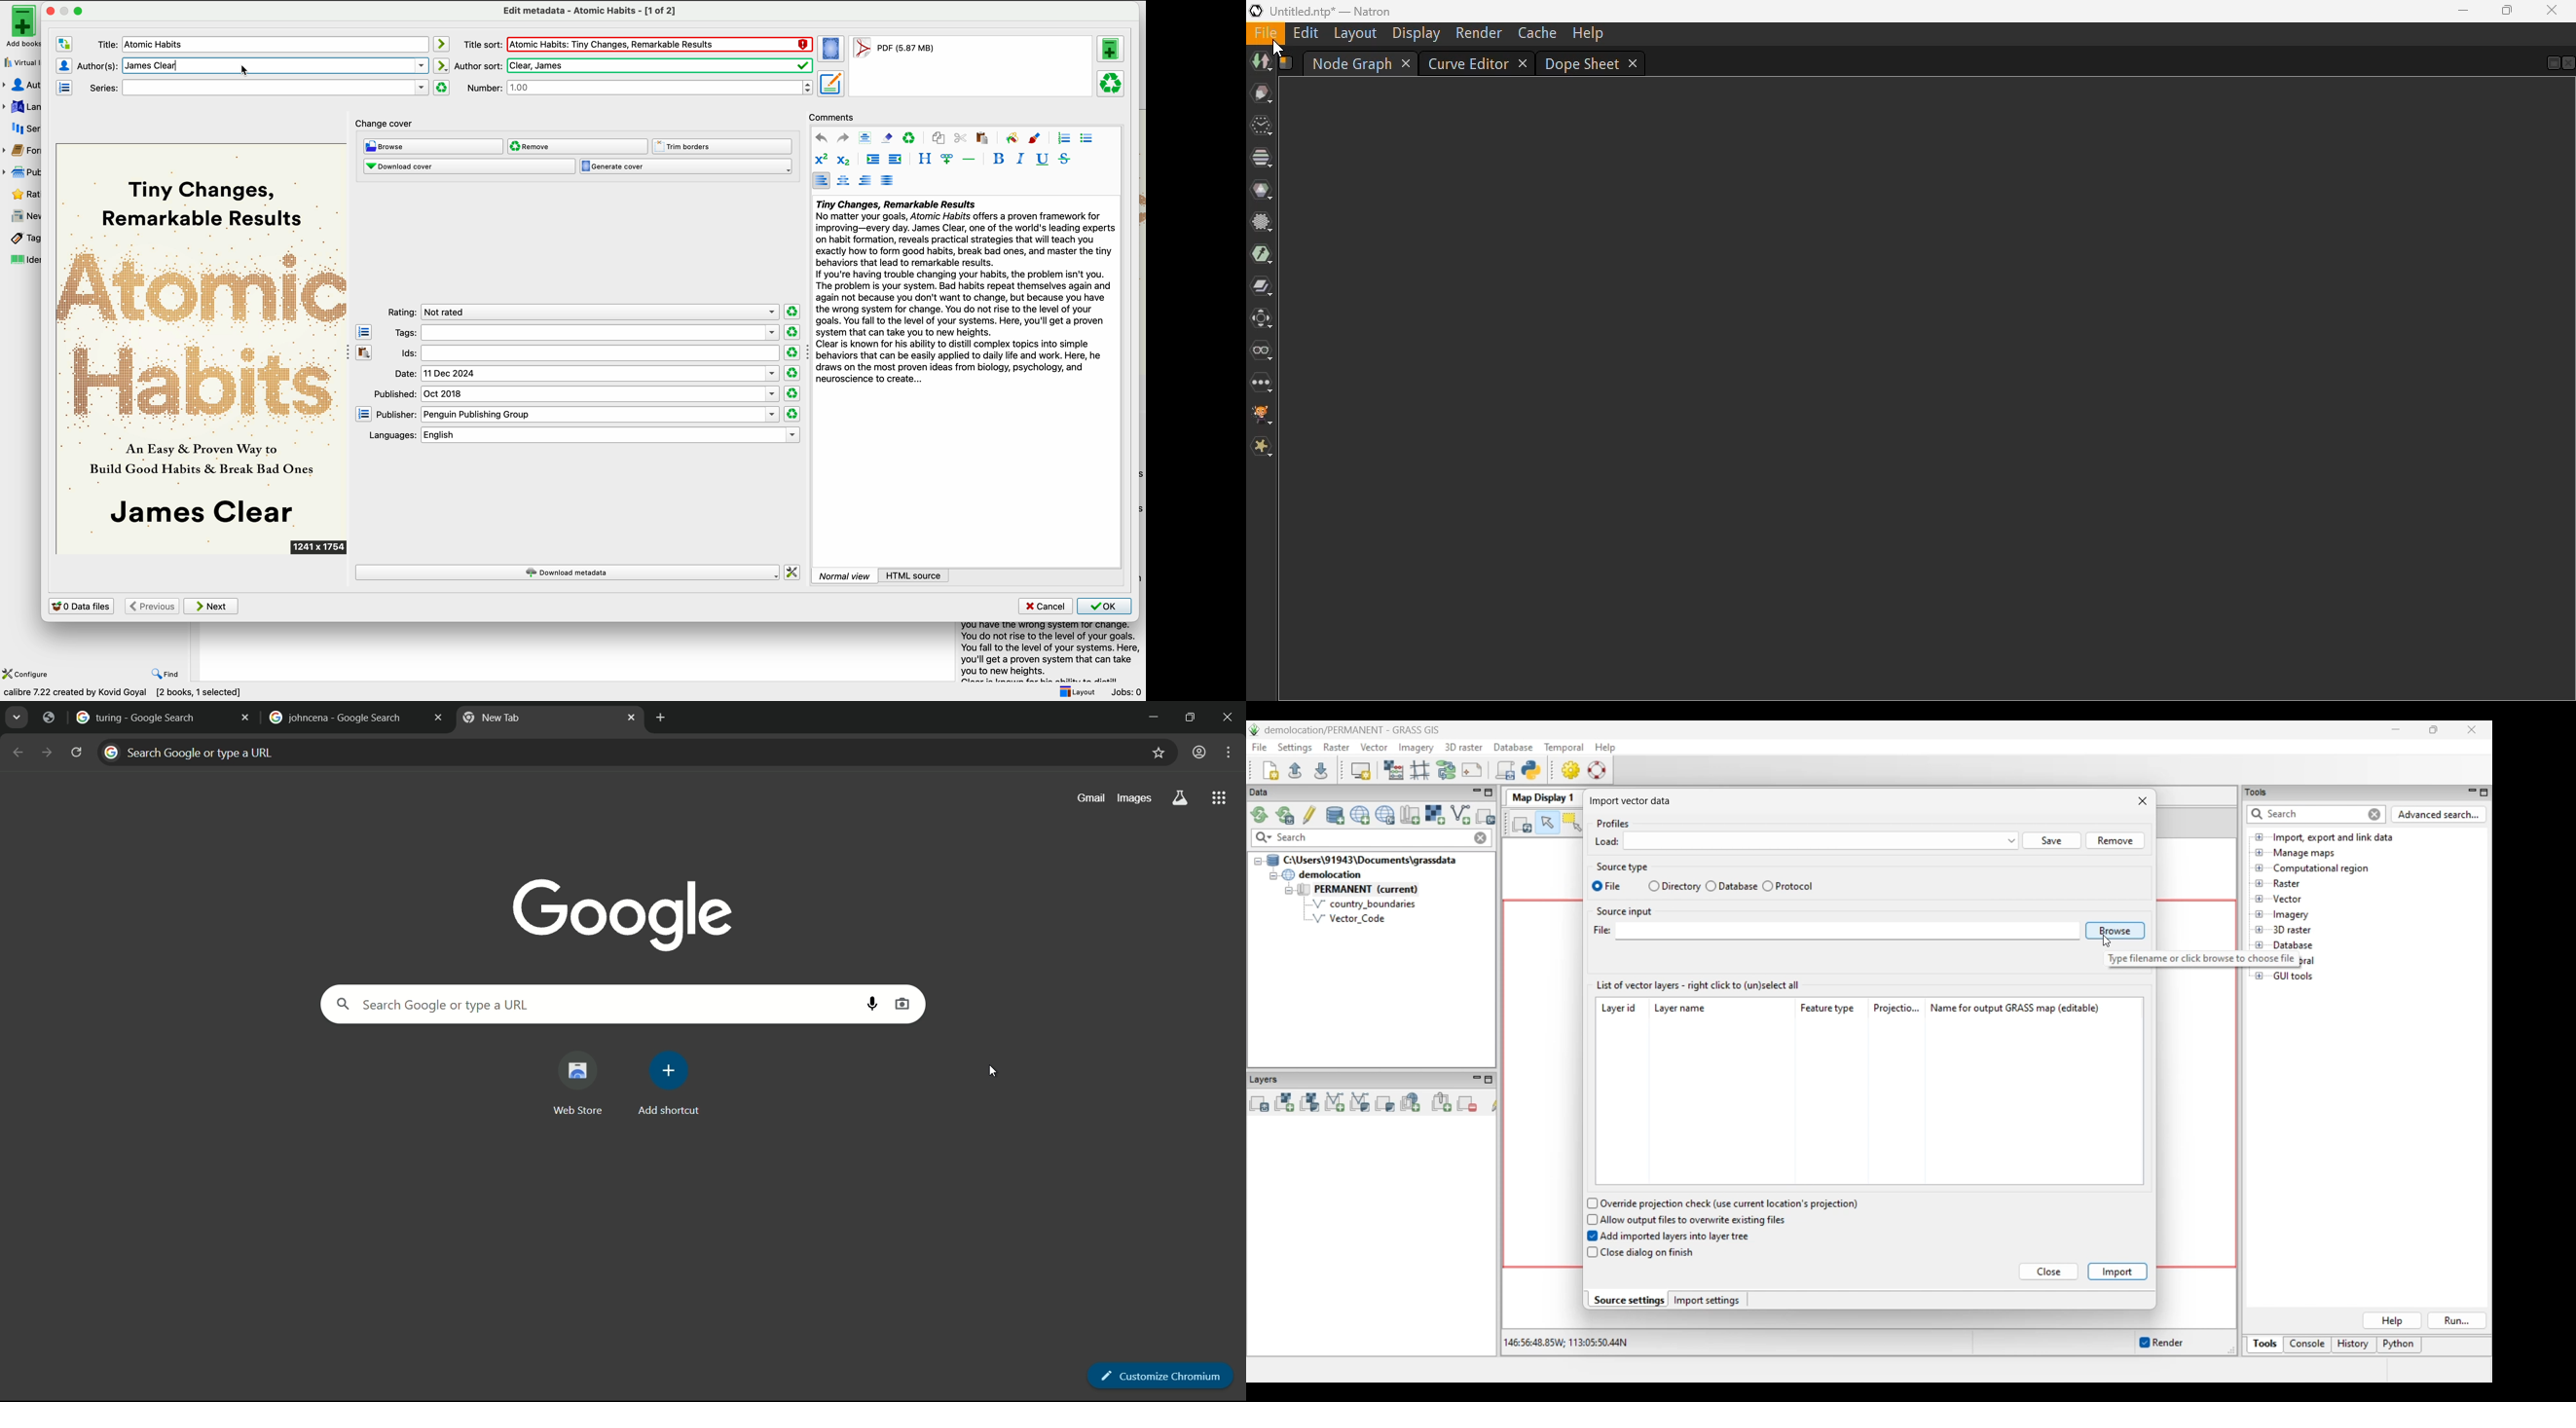 This screenshot has height=1428, width=2576. What do you see at coordinates (151, 720) in the screenshot?
I see `turing google search tab restored` at bounding box center [151, 720].